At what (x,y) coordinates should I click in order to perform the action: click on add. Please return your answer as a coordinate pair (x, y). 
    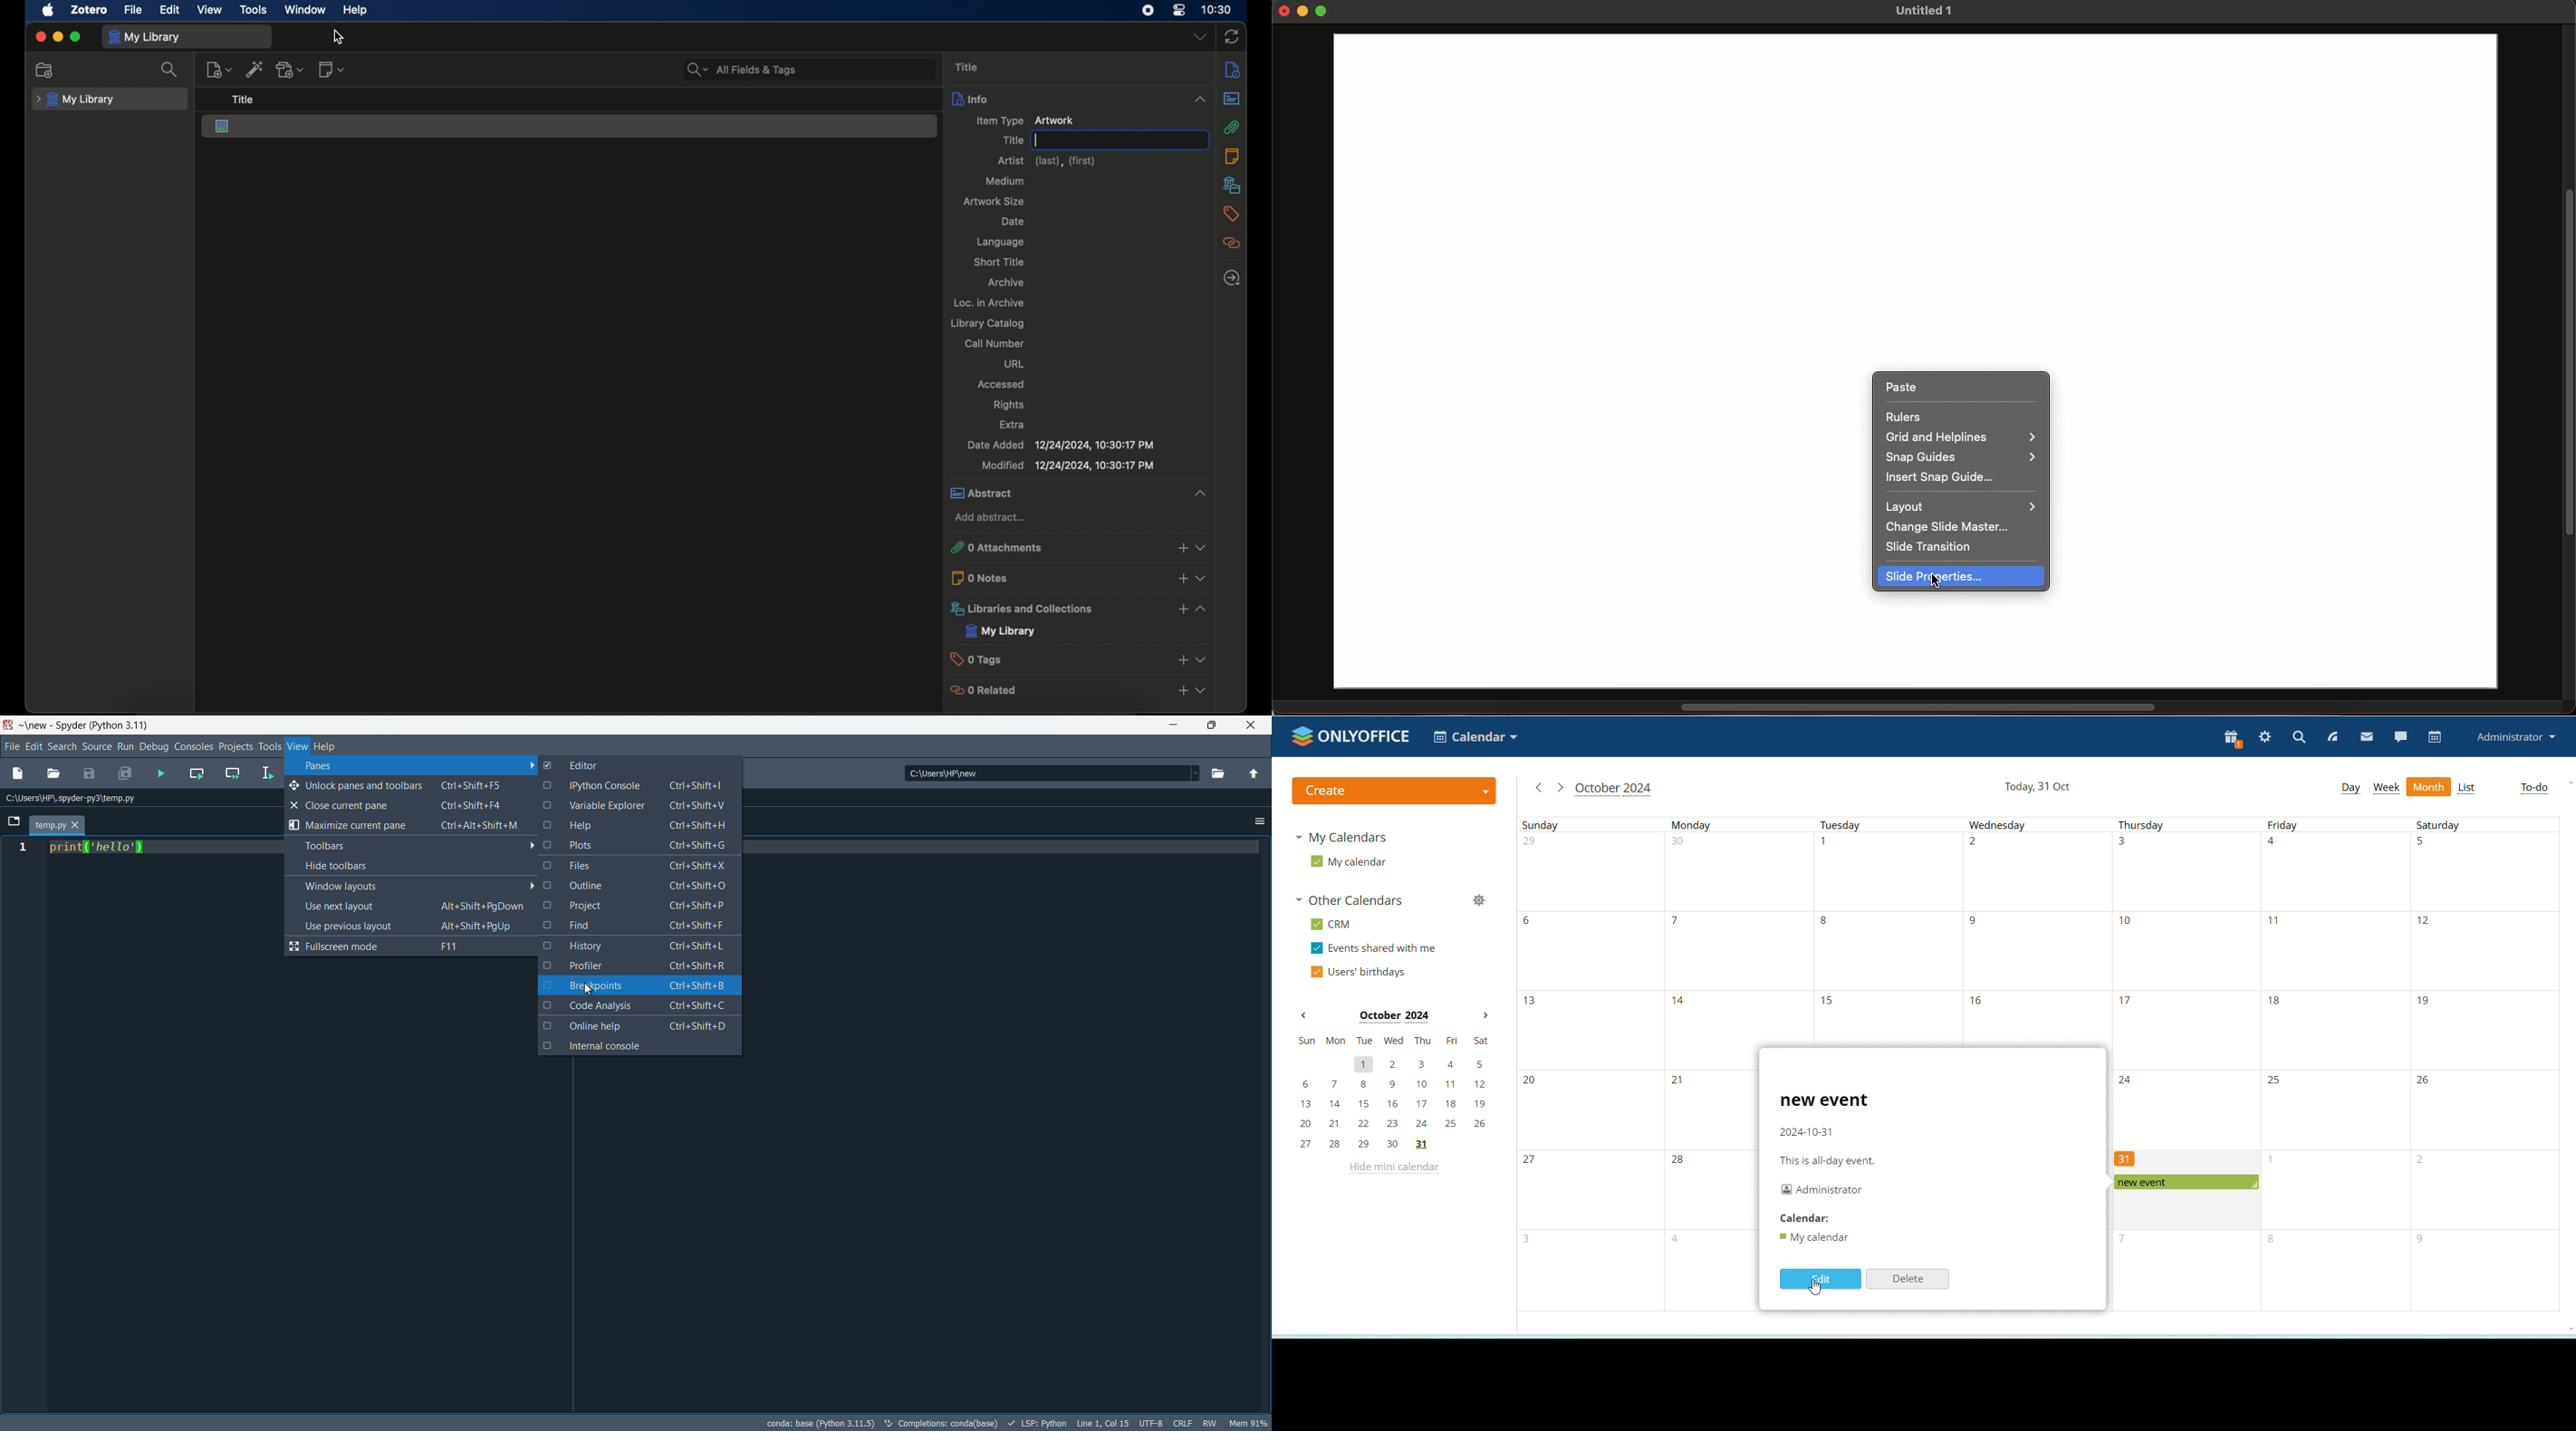
    Looking at the image, I should click on (1183, 694).